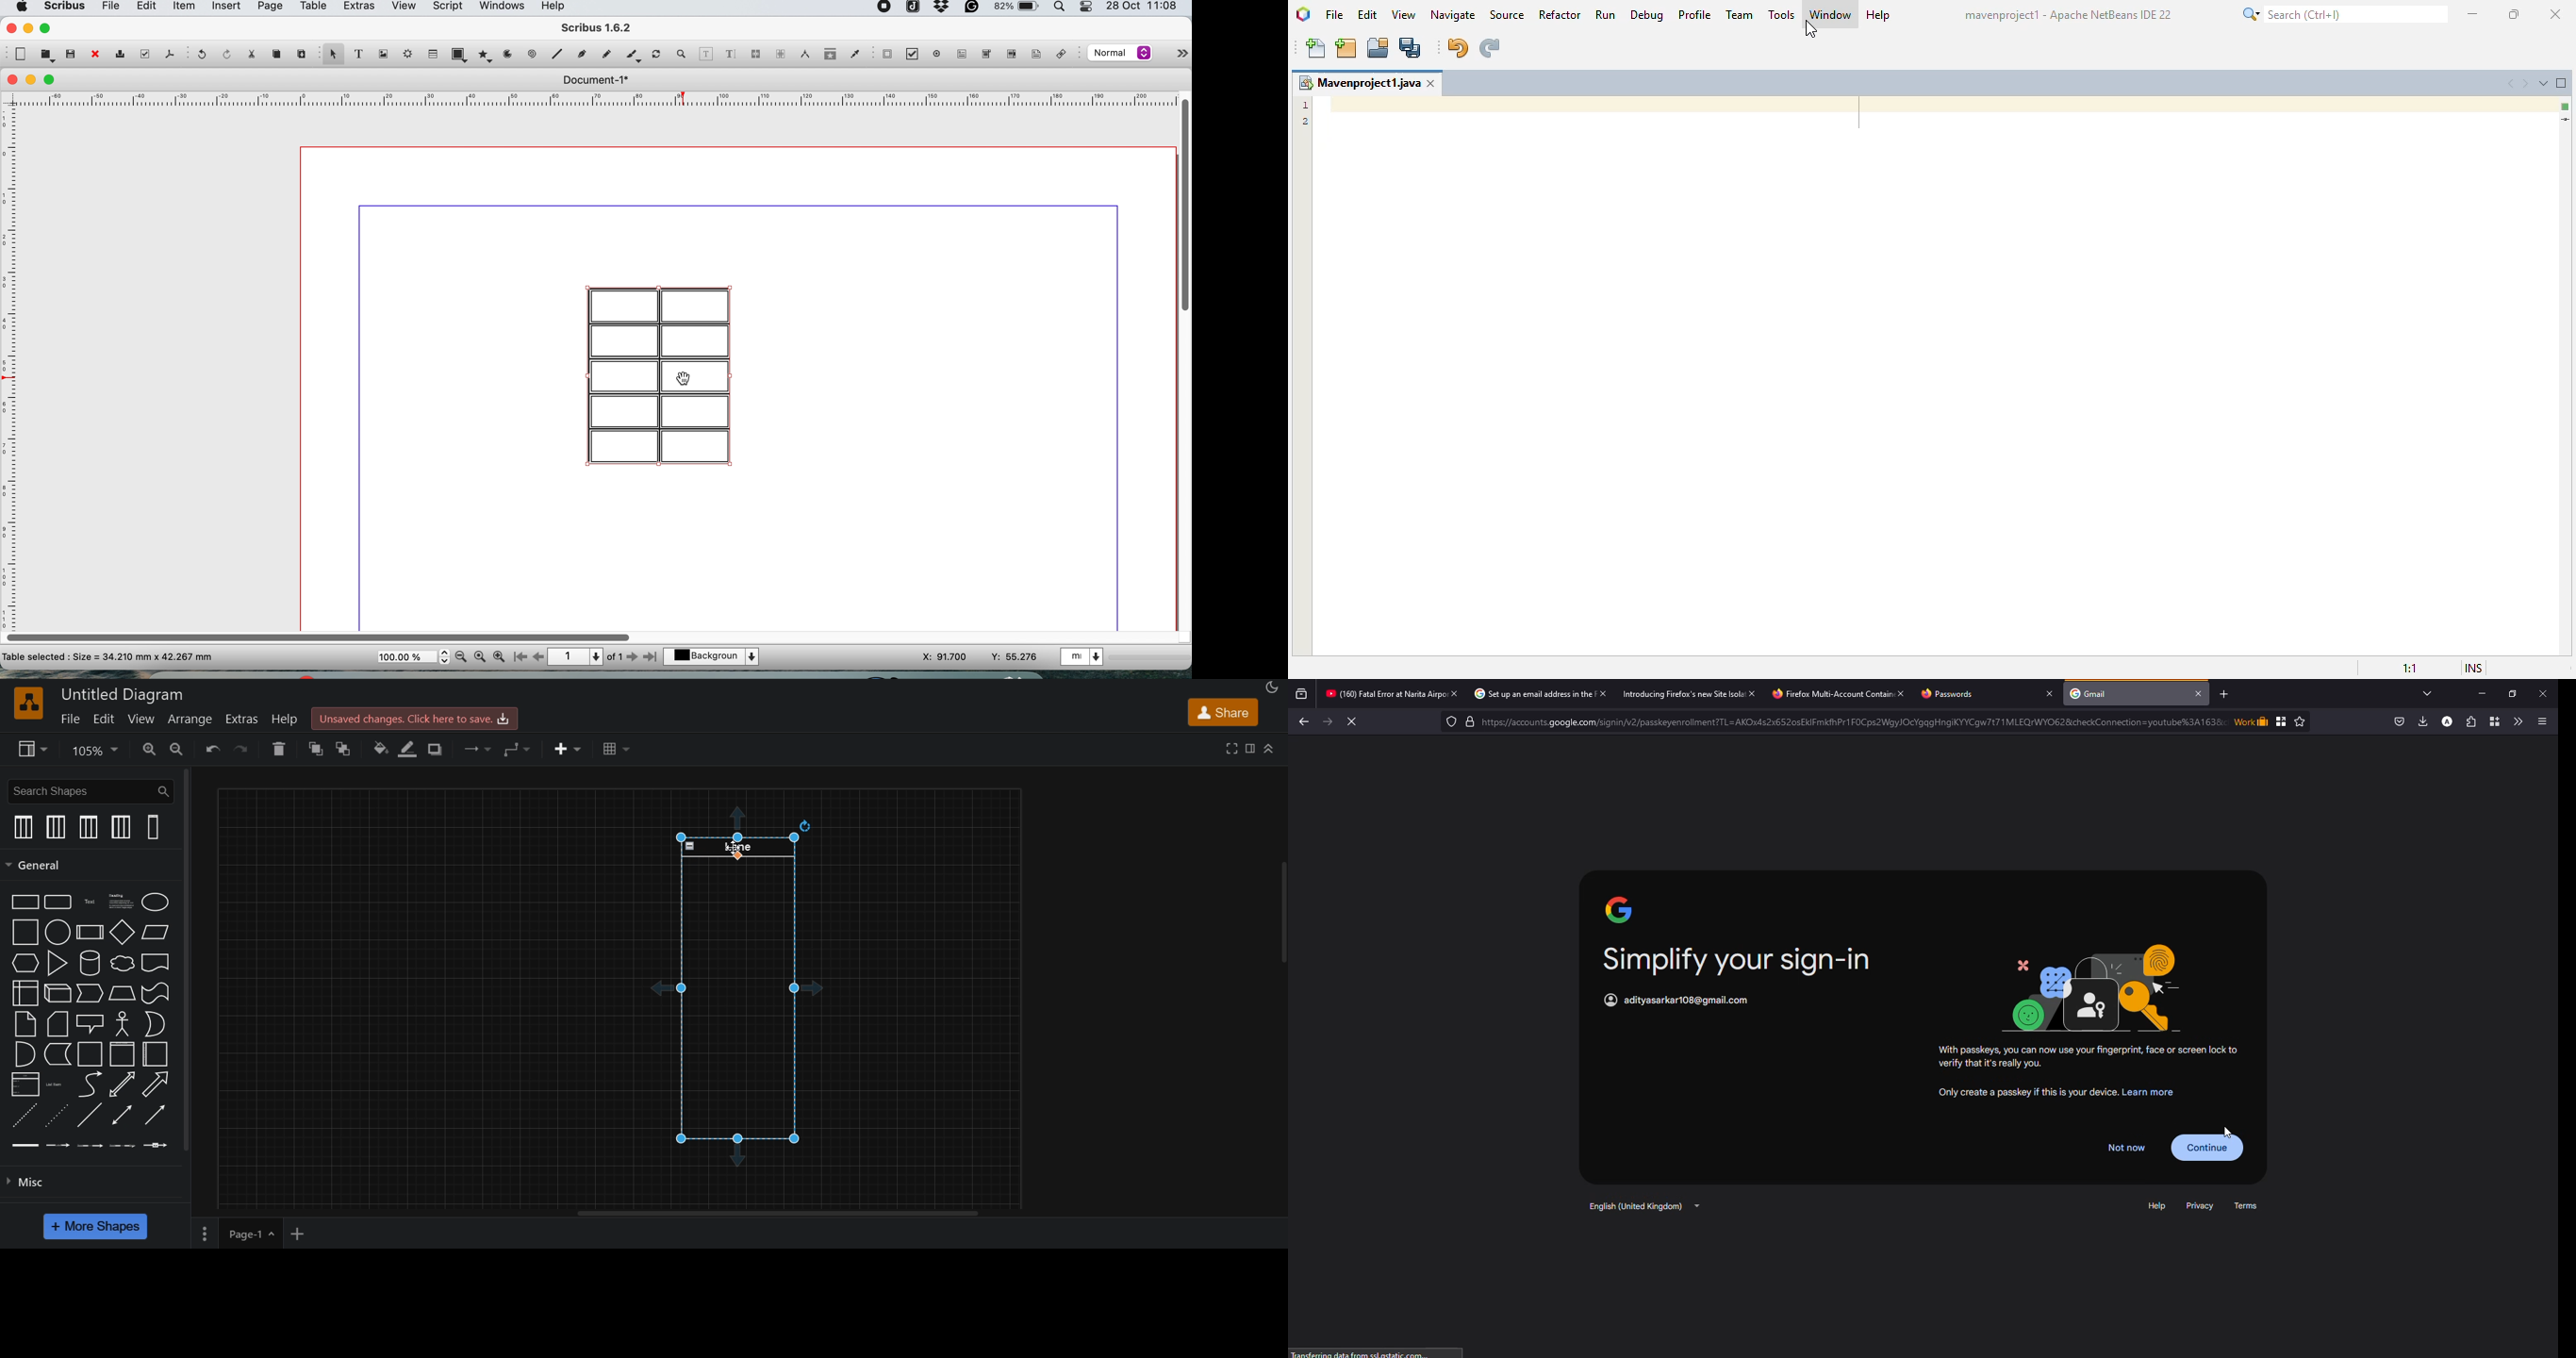 This screenshot has height=1372, width=2576. Describe the element at coordinates (23, 827) in the screenshot. I see `vertical pool 1` at that location.